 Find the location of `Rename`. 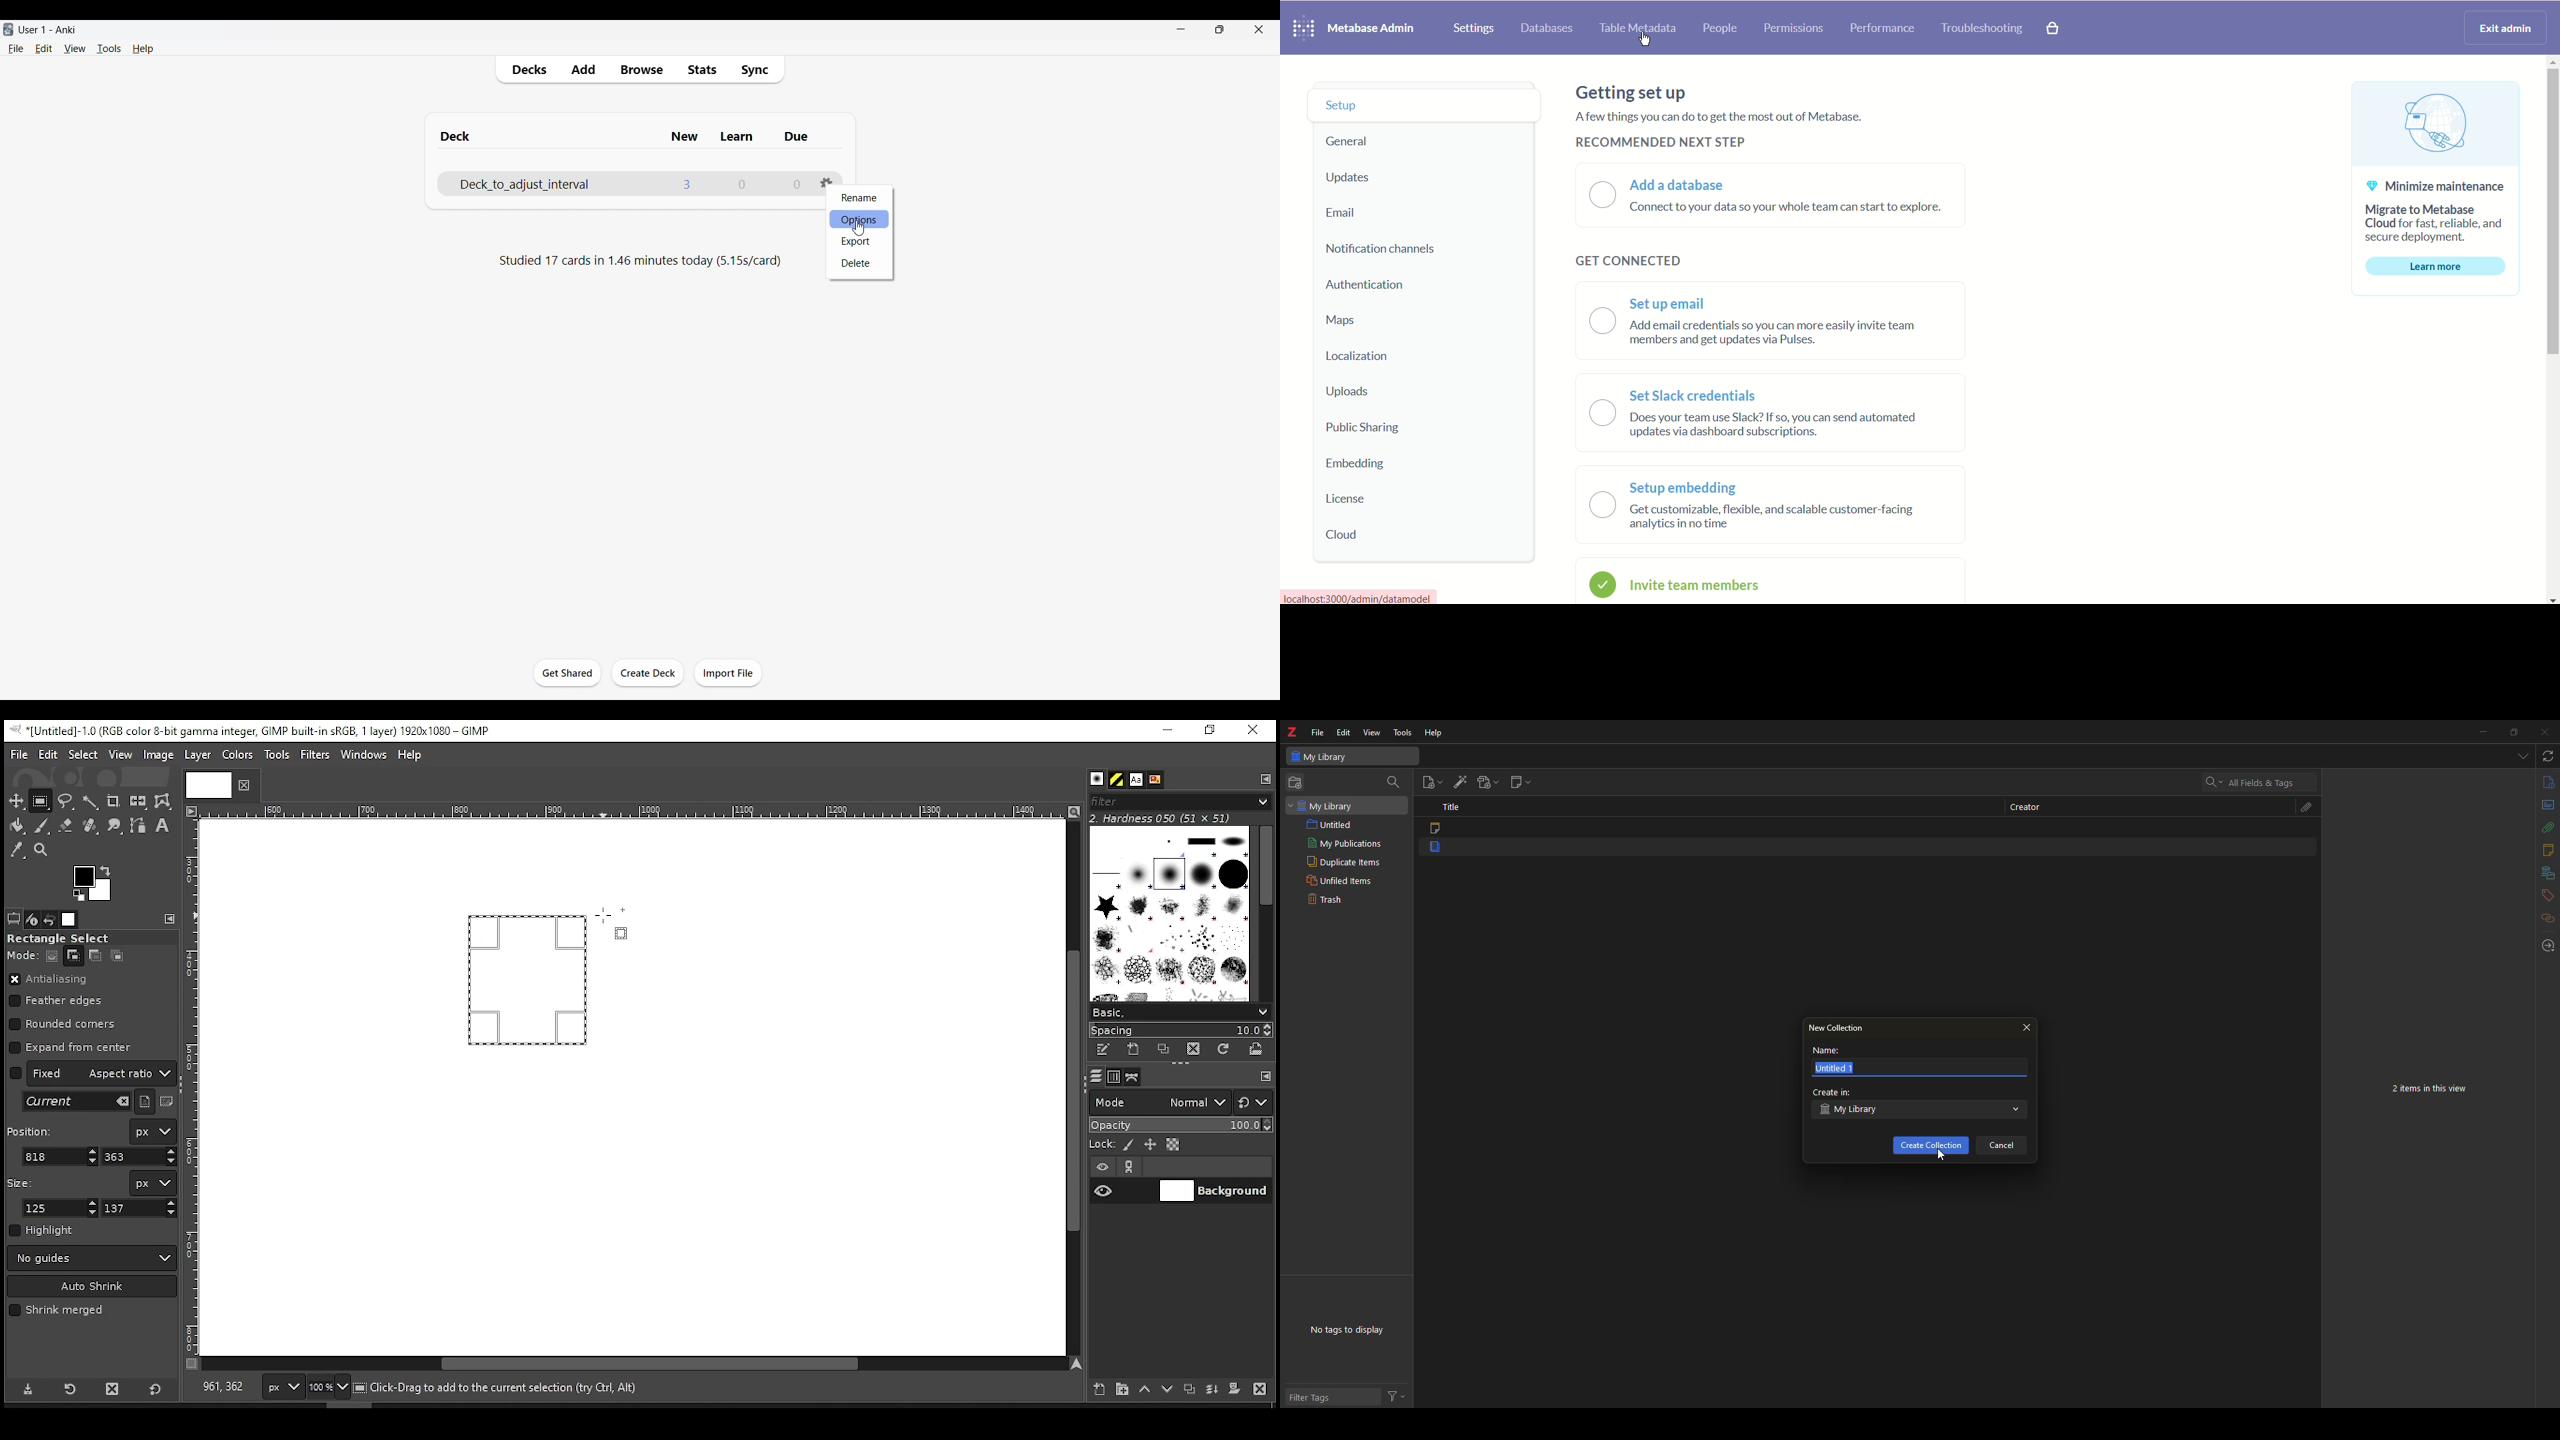

Rename is located at coordinates (860, 197).